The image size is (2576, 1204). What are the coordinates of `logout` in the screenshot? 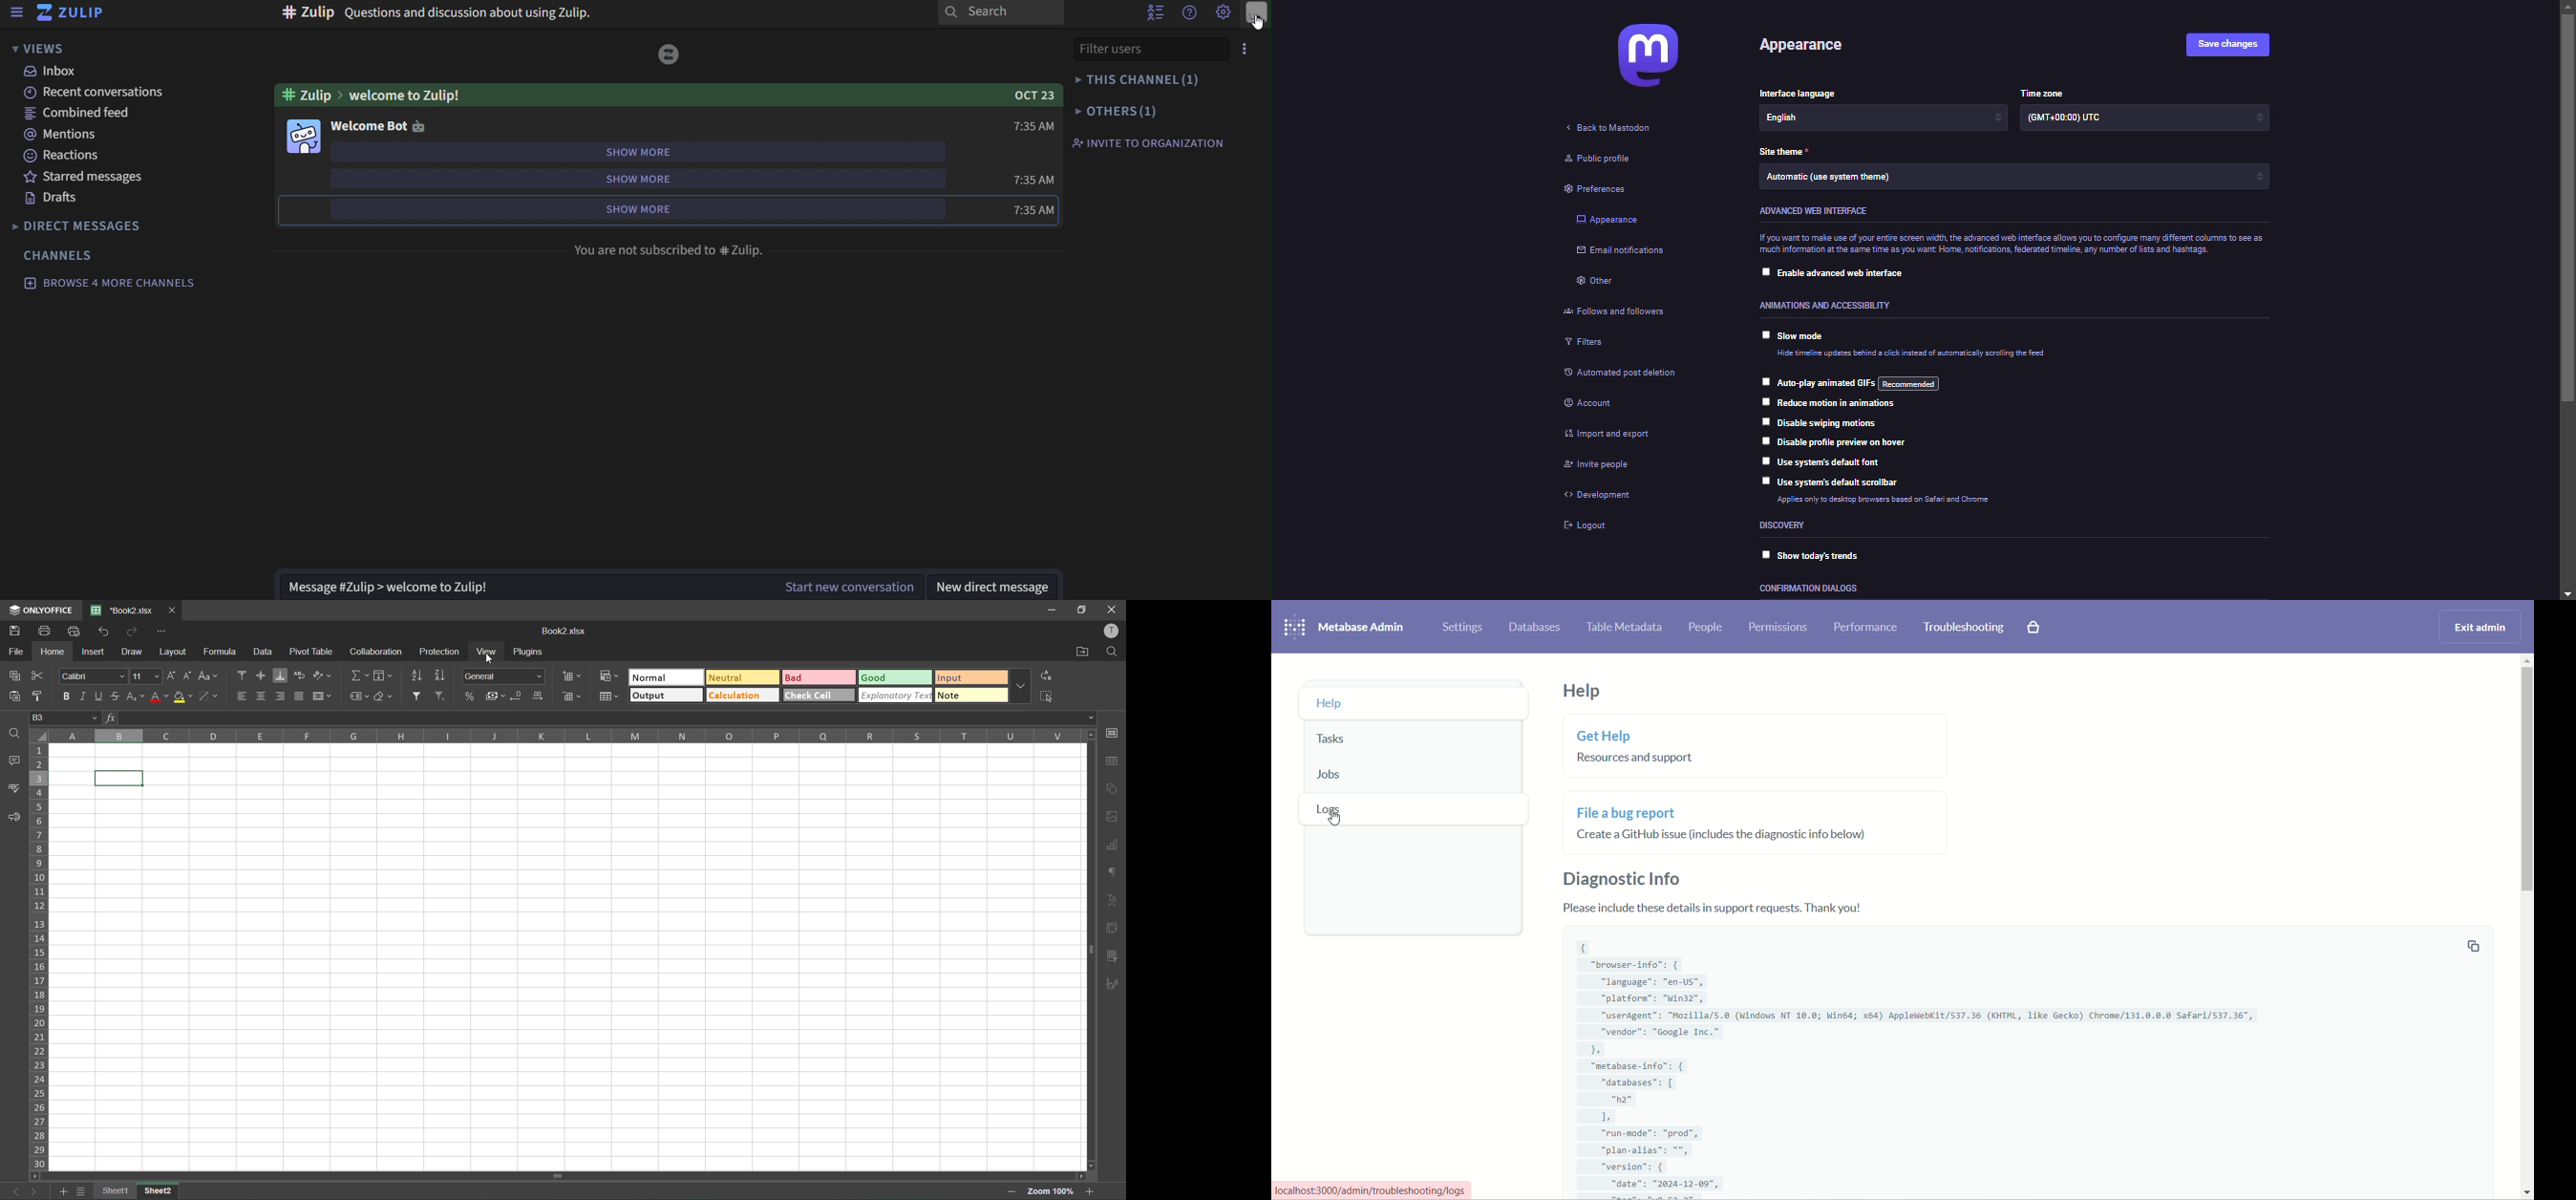 It's located at (1589, 526).